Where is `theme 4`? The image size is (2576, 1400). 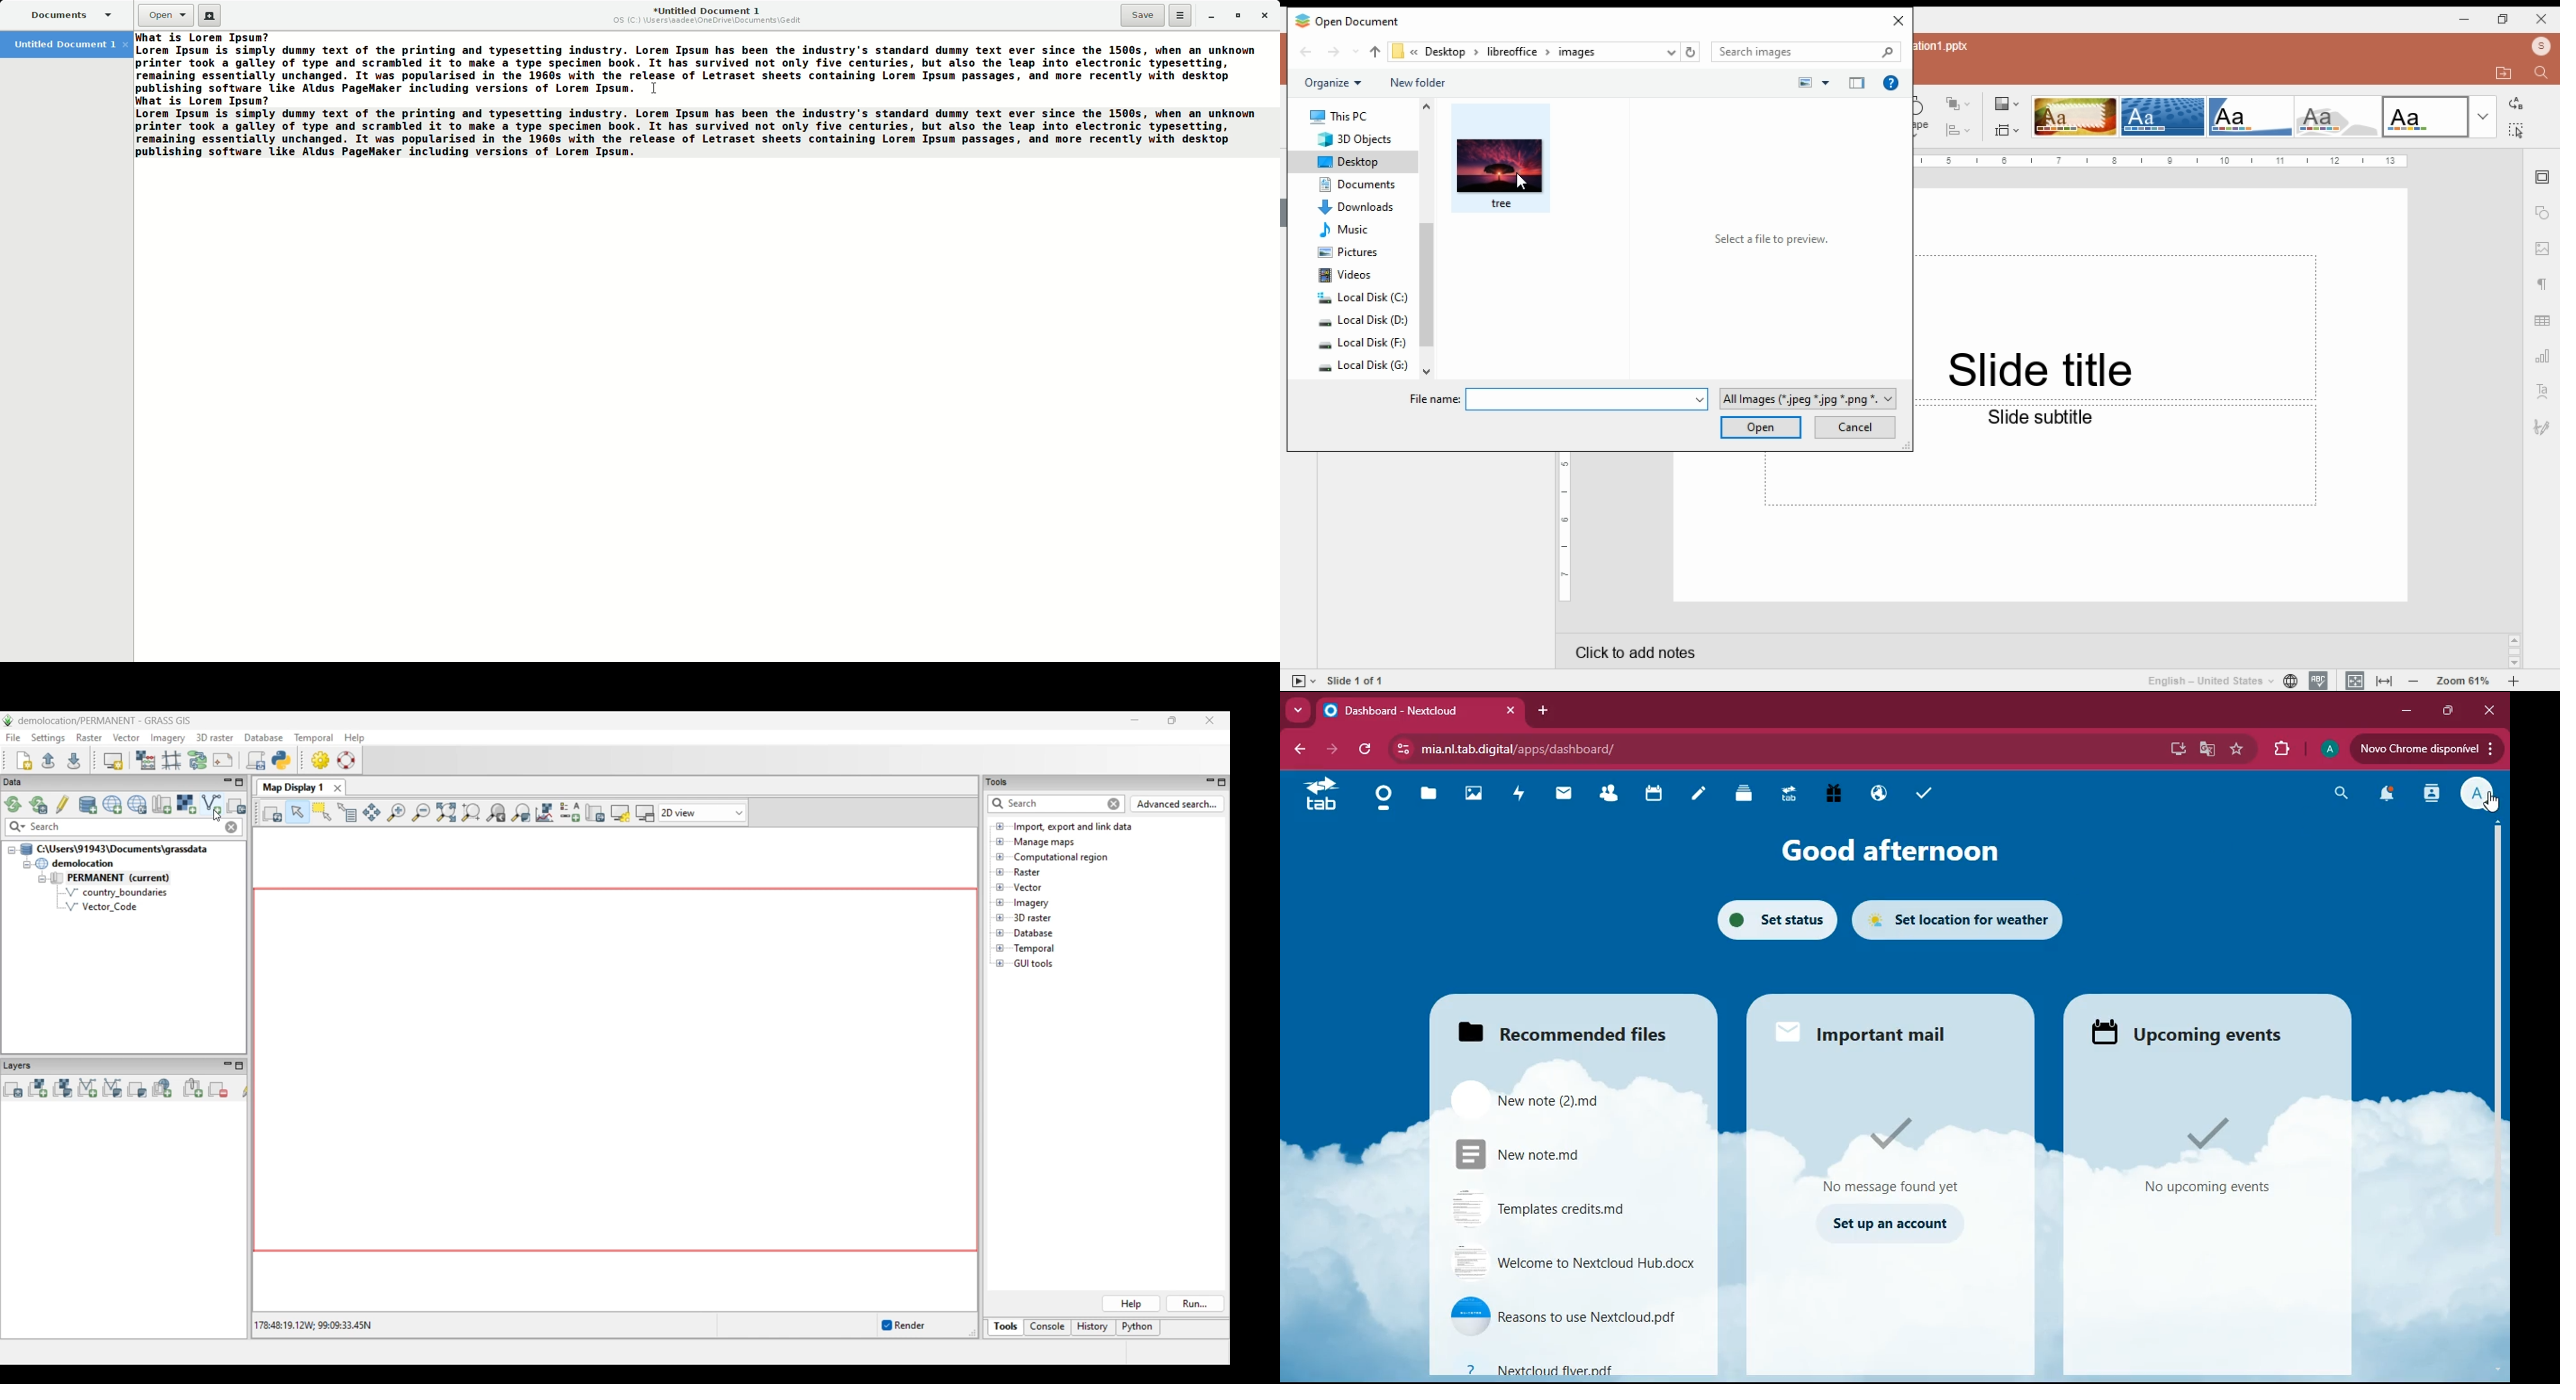 theme 4 is located at coordinates (2336, 117).